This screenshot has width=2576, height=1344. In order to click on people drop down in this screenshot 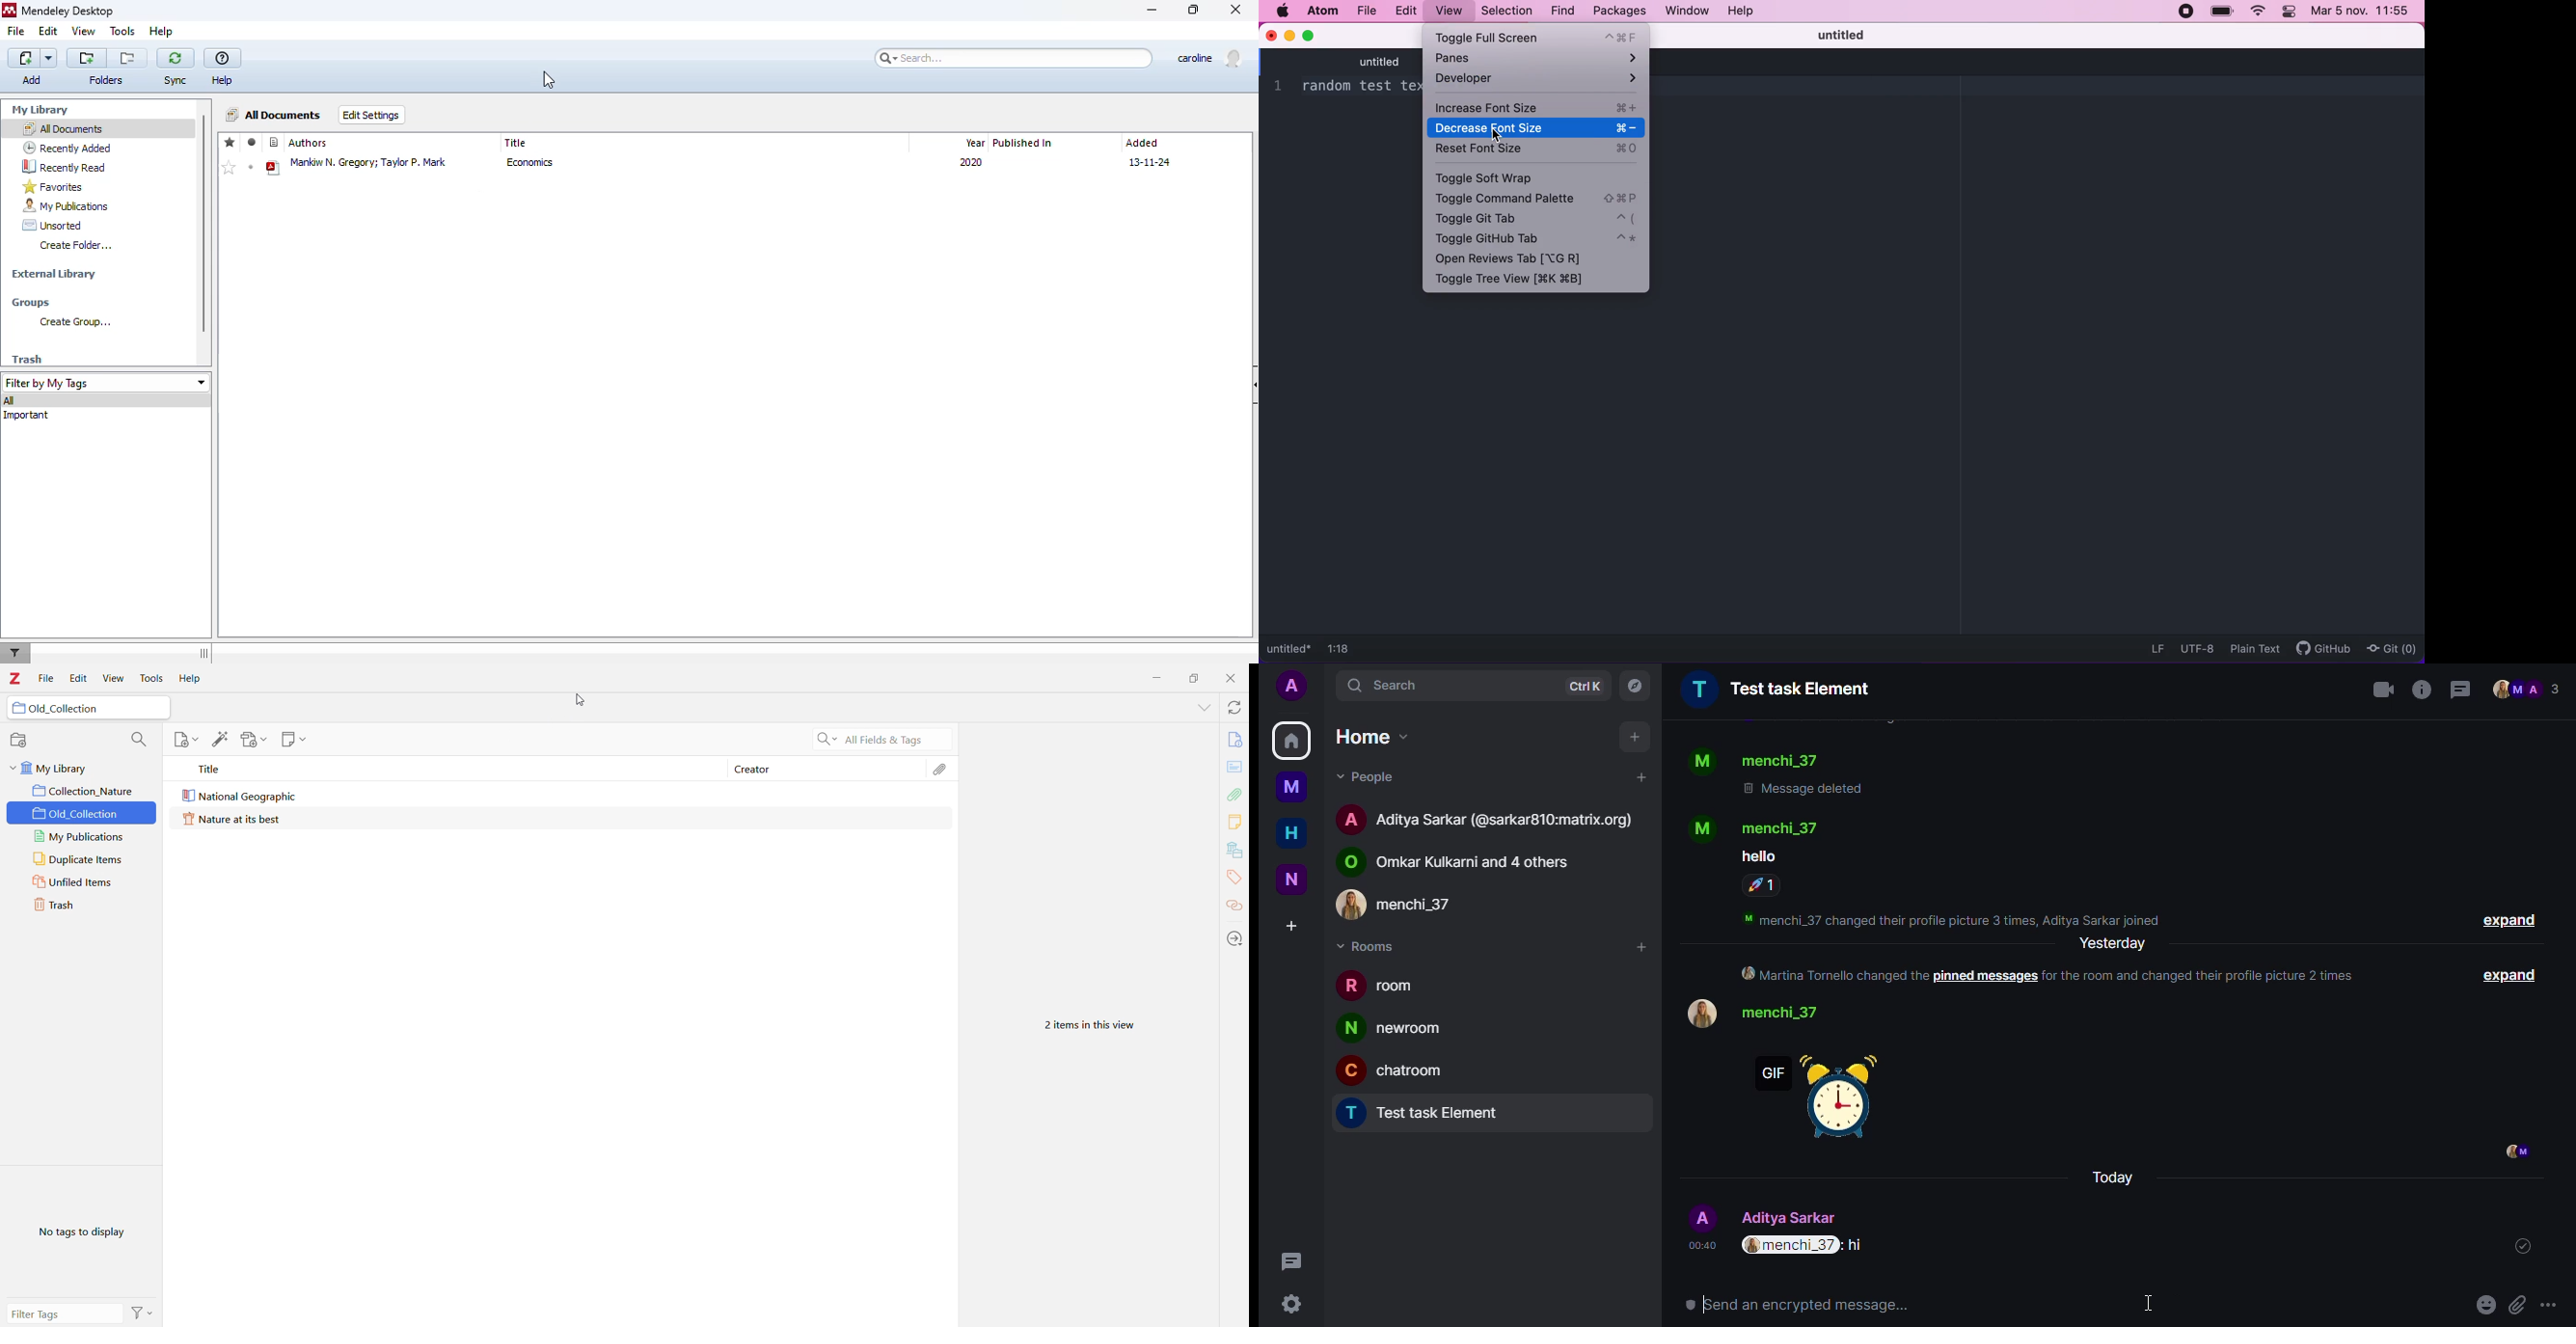, I will do `click(1371, 777)`.